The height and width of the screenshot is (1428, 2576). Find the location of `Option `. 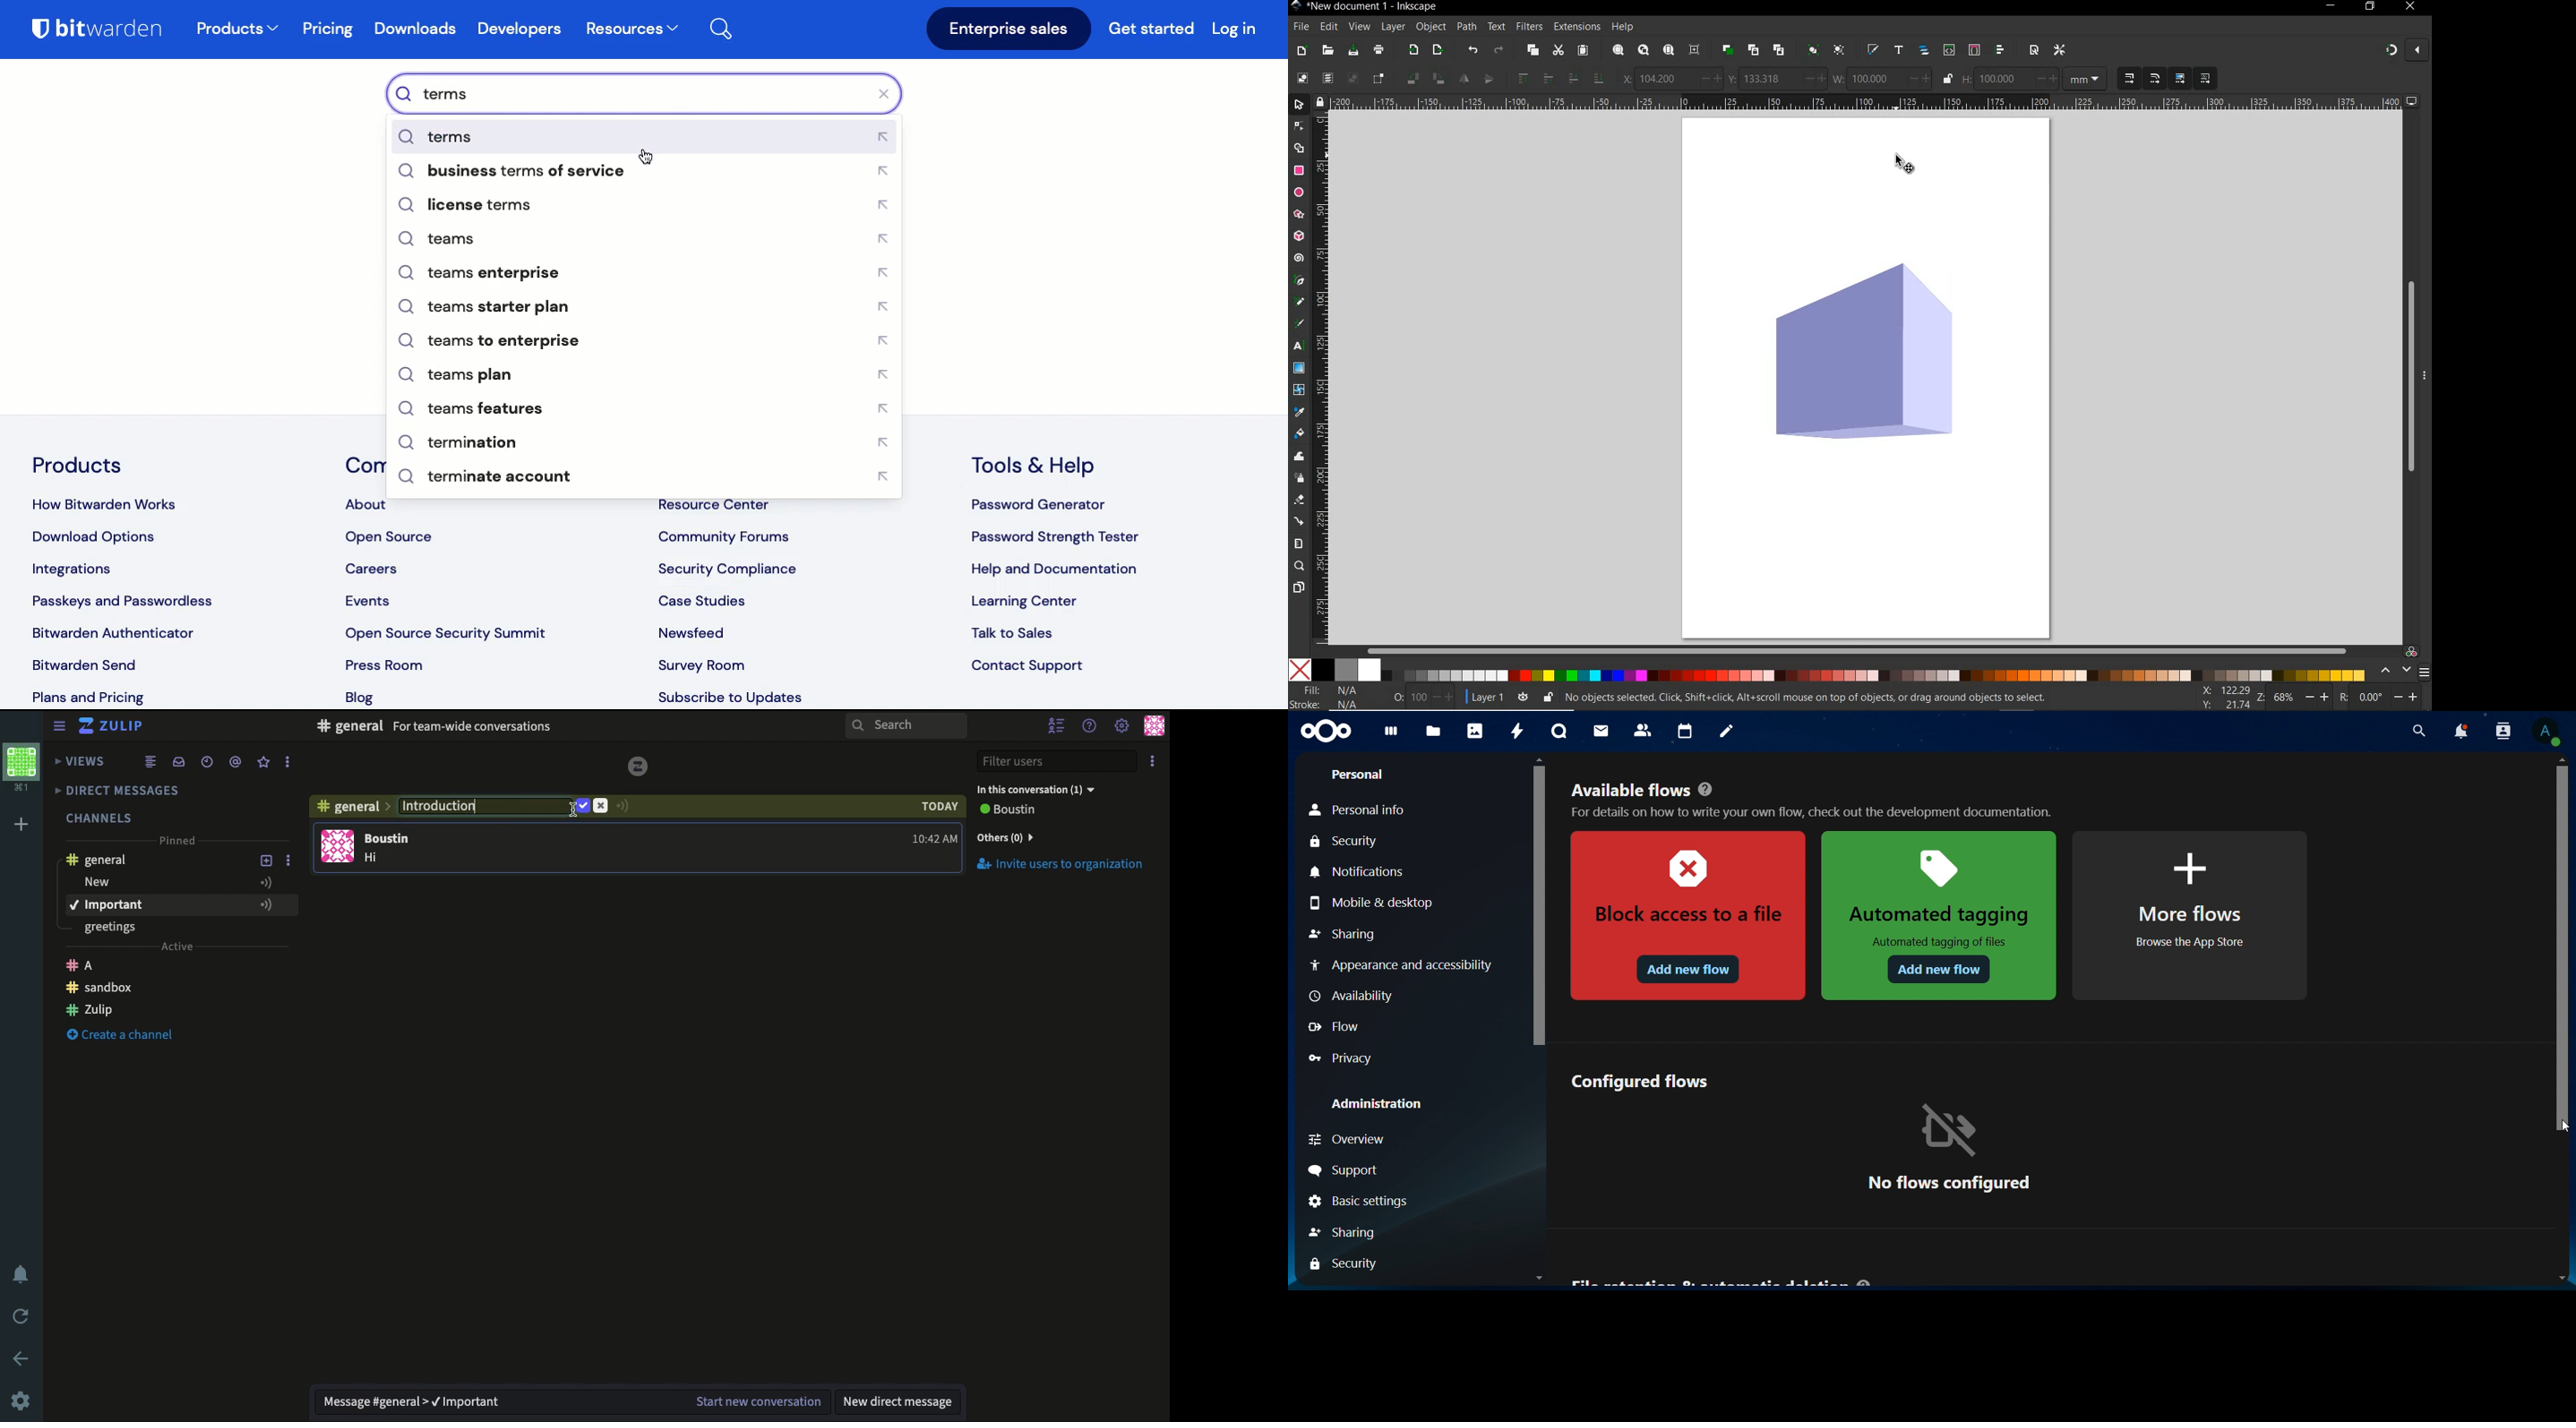

Option  is located at coordinates (1151, 761).